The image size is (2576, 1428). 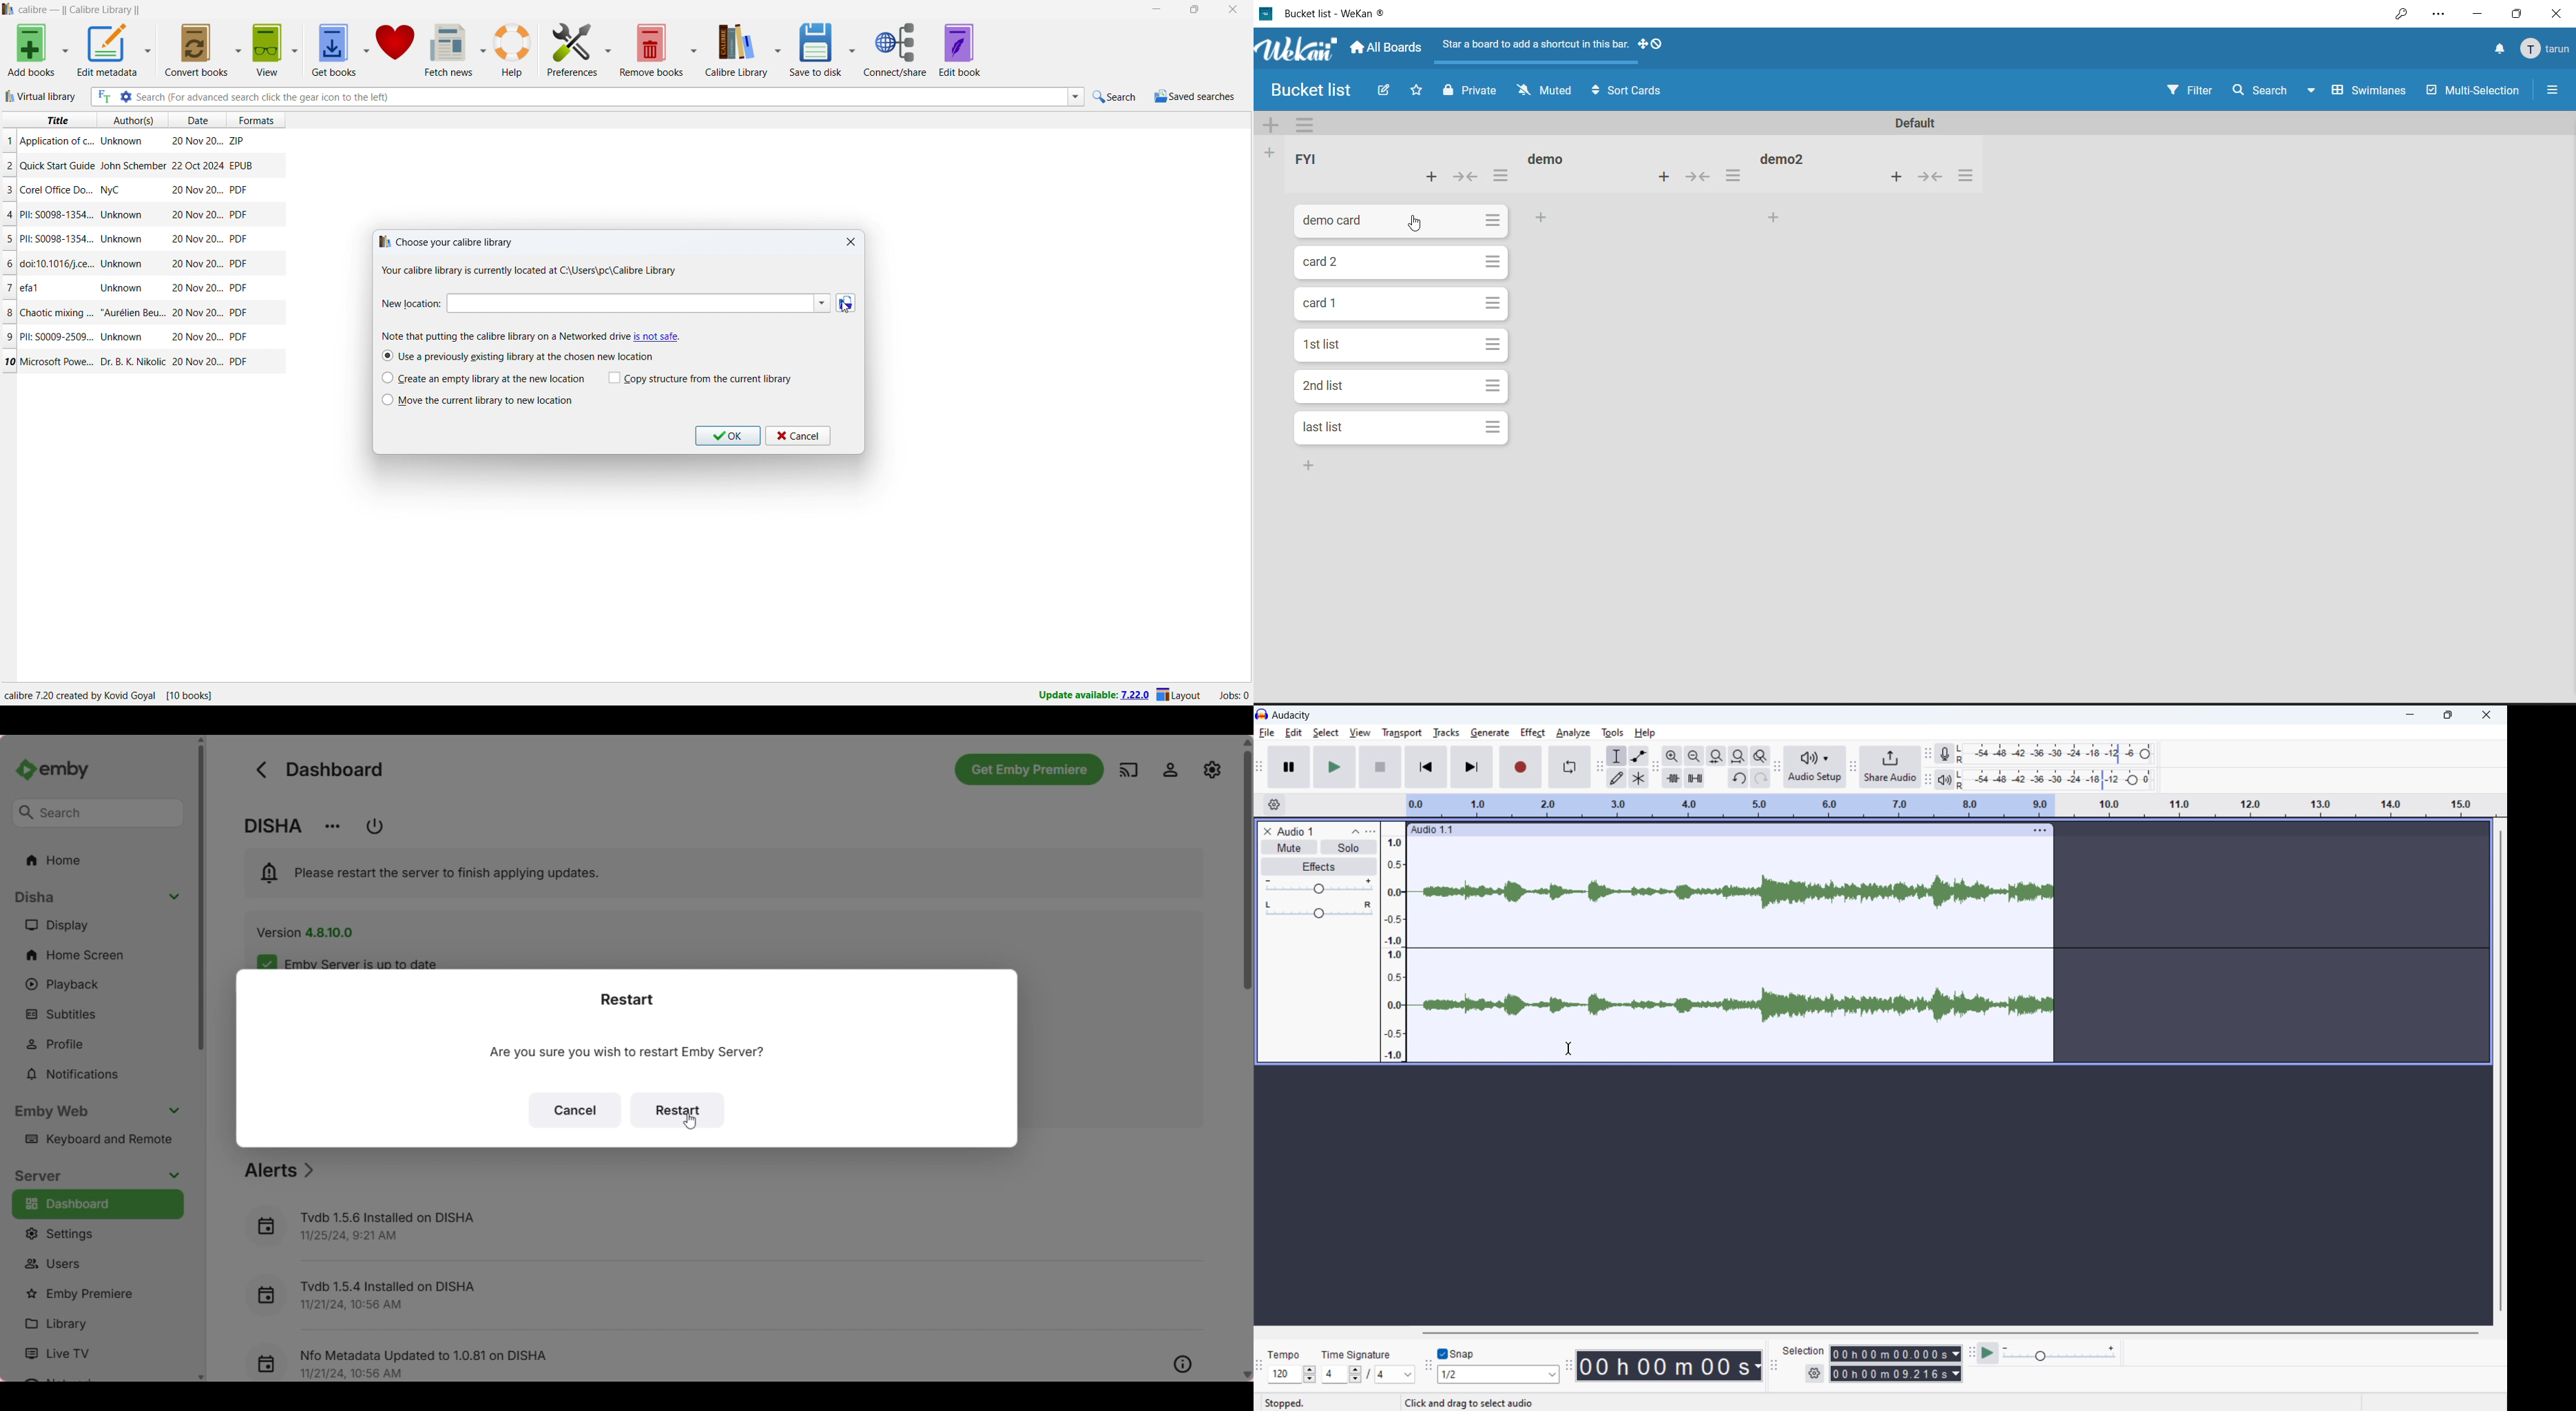 I want to click on add card to top, so click(x=1897, y=176).